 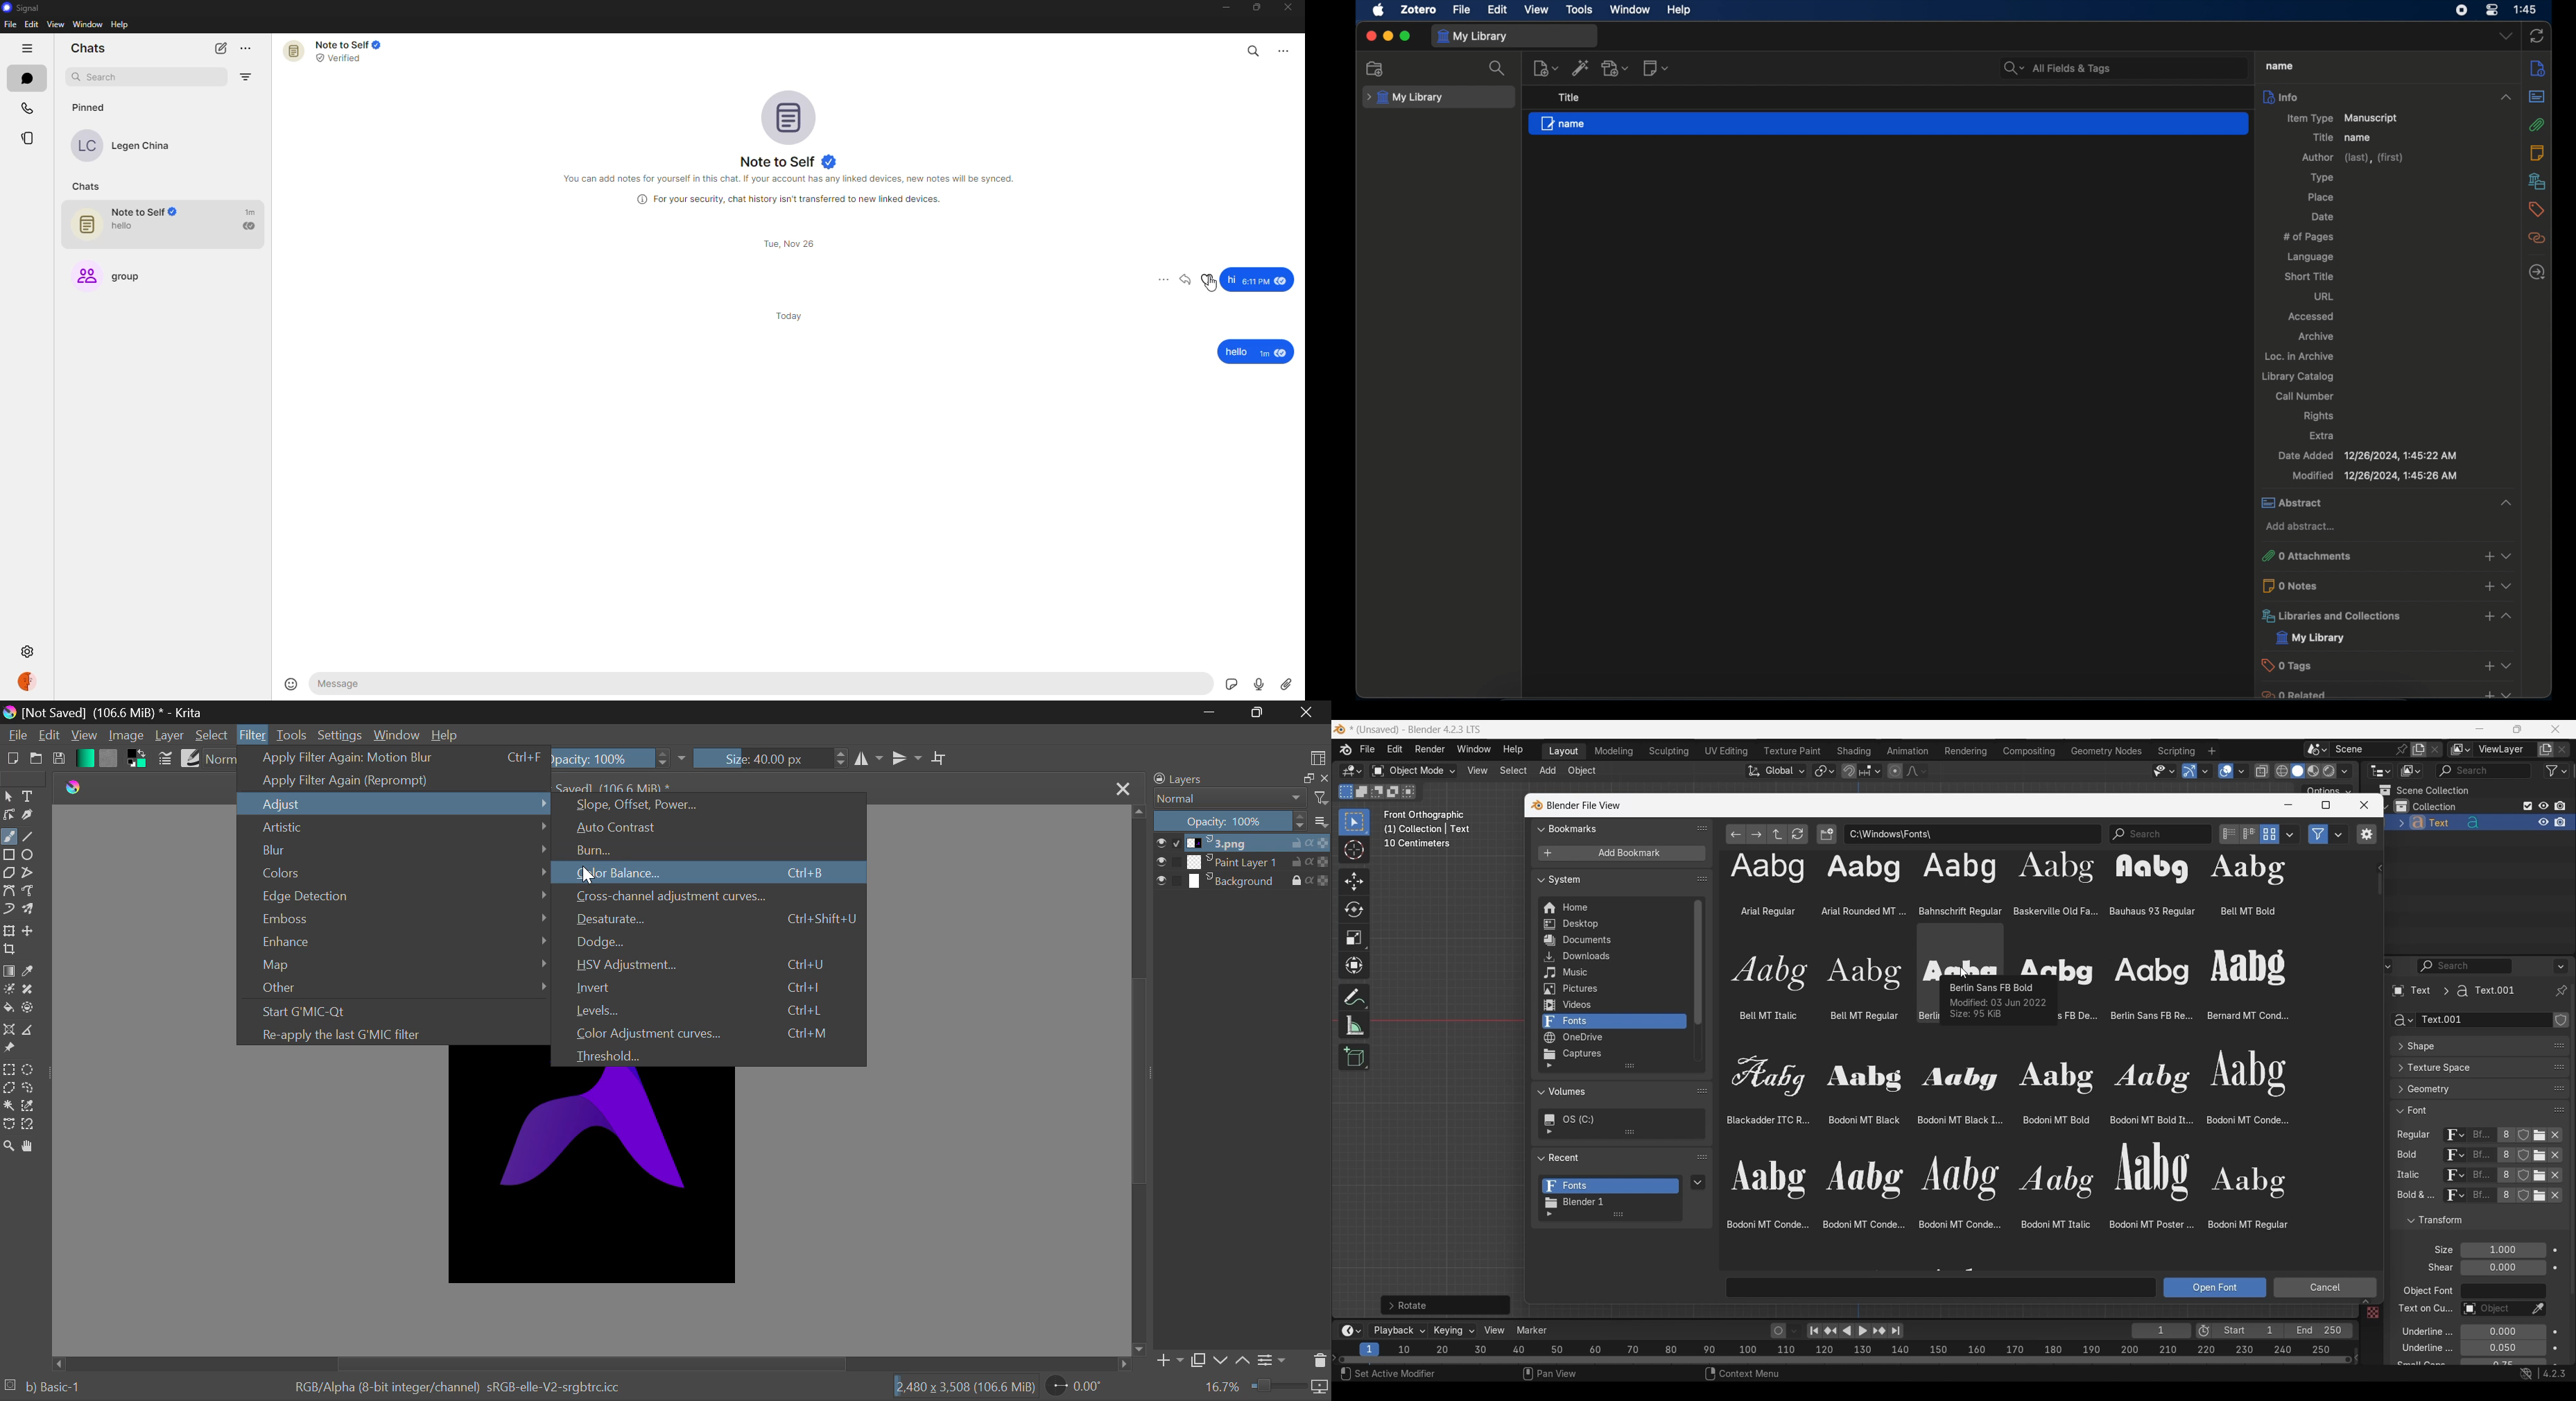 What do you see at coordinates (8, 874) in the screenshot?
I see `Polygons` at bounding box center [8, 874].